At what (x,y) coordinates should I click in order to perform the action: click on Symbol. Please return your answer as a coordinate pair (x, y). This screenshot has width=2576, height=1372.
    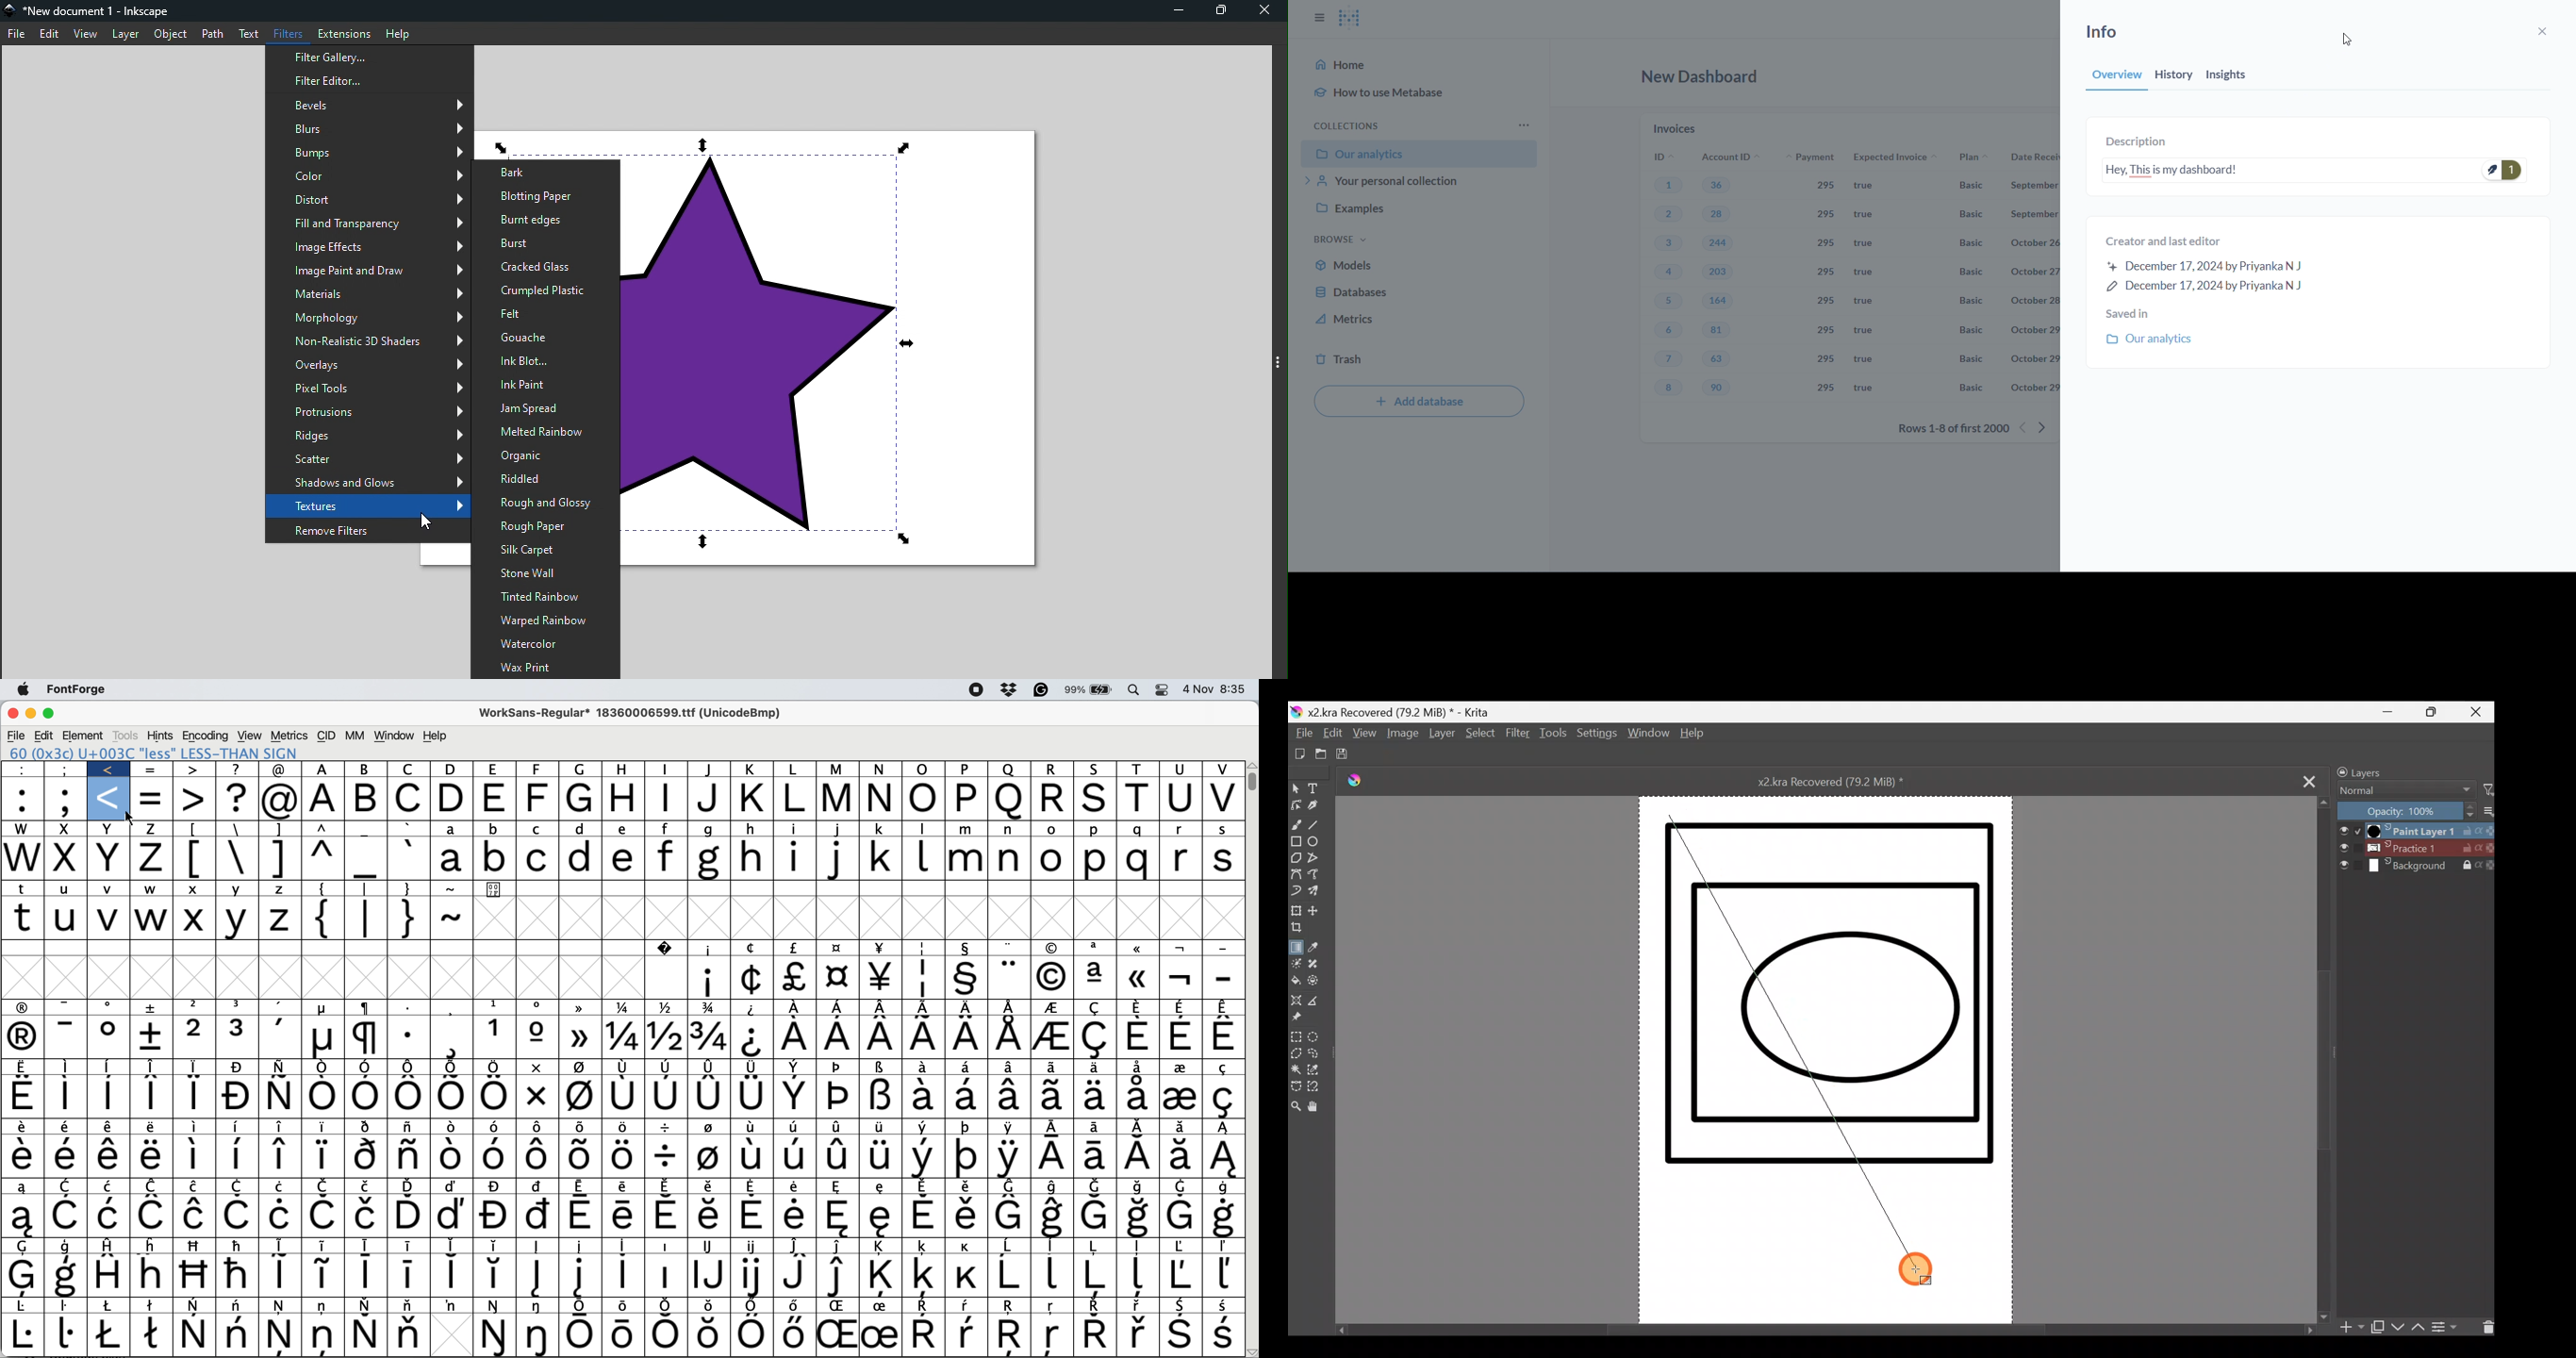
    Looking at the image, I should click on (881, 1156).